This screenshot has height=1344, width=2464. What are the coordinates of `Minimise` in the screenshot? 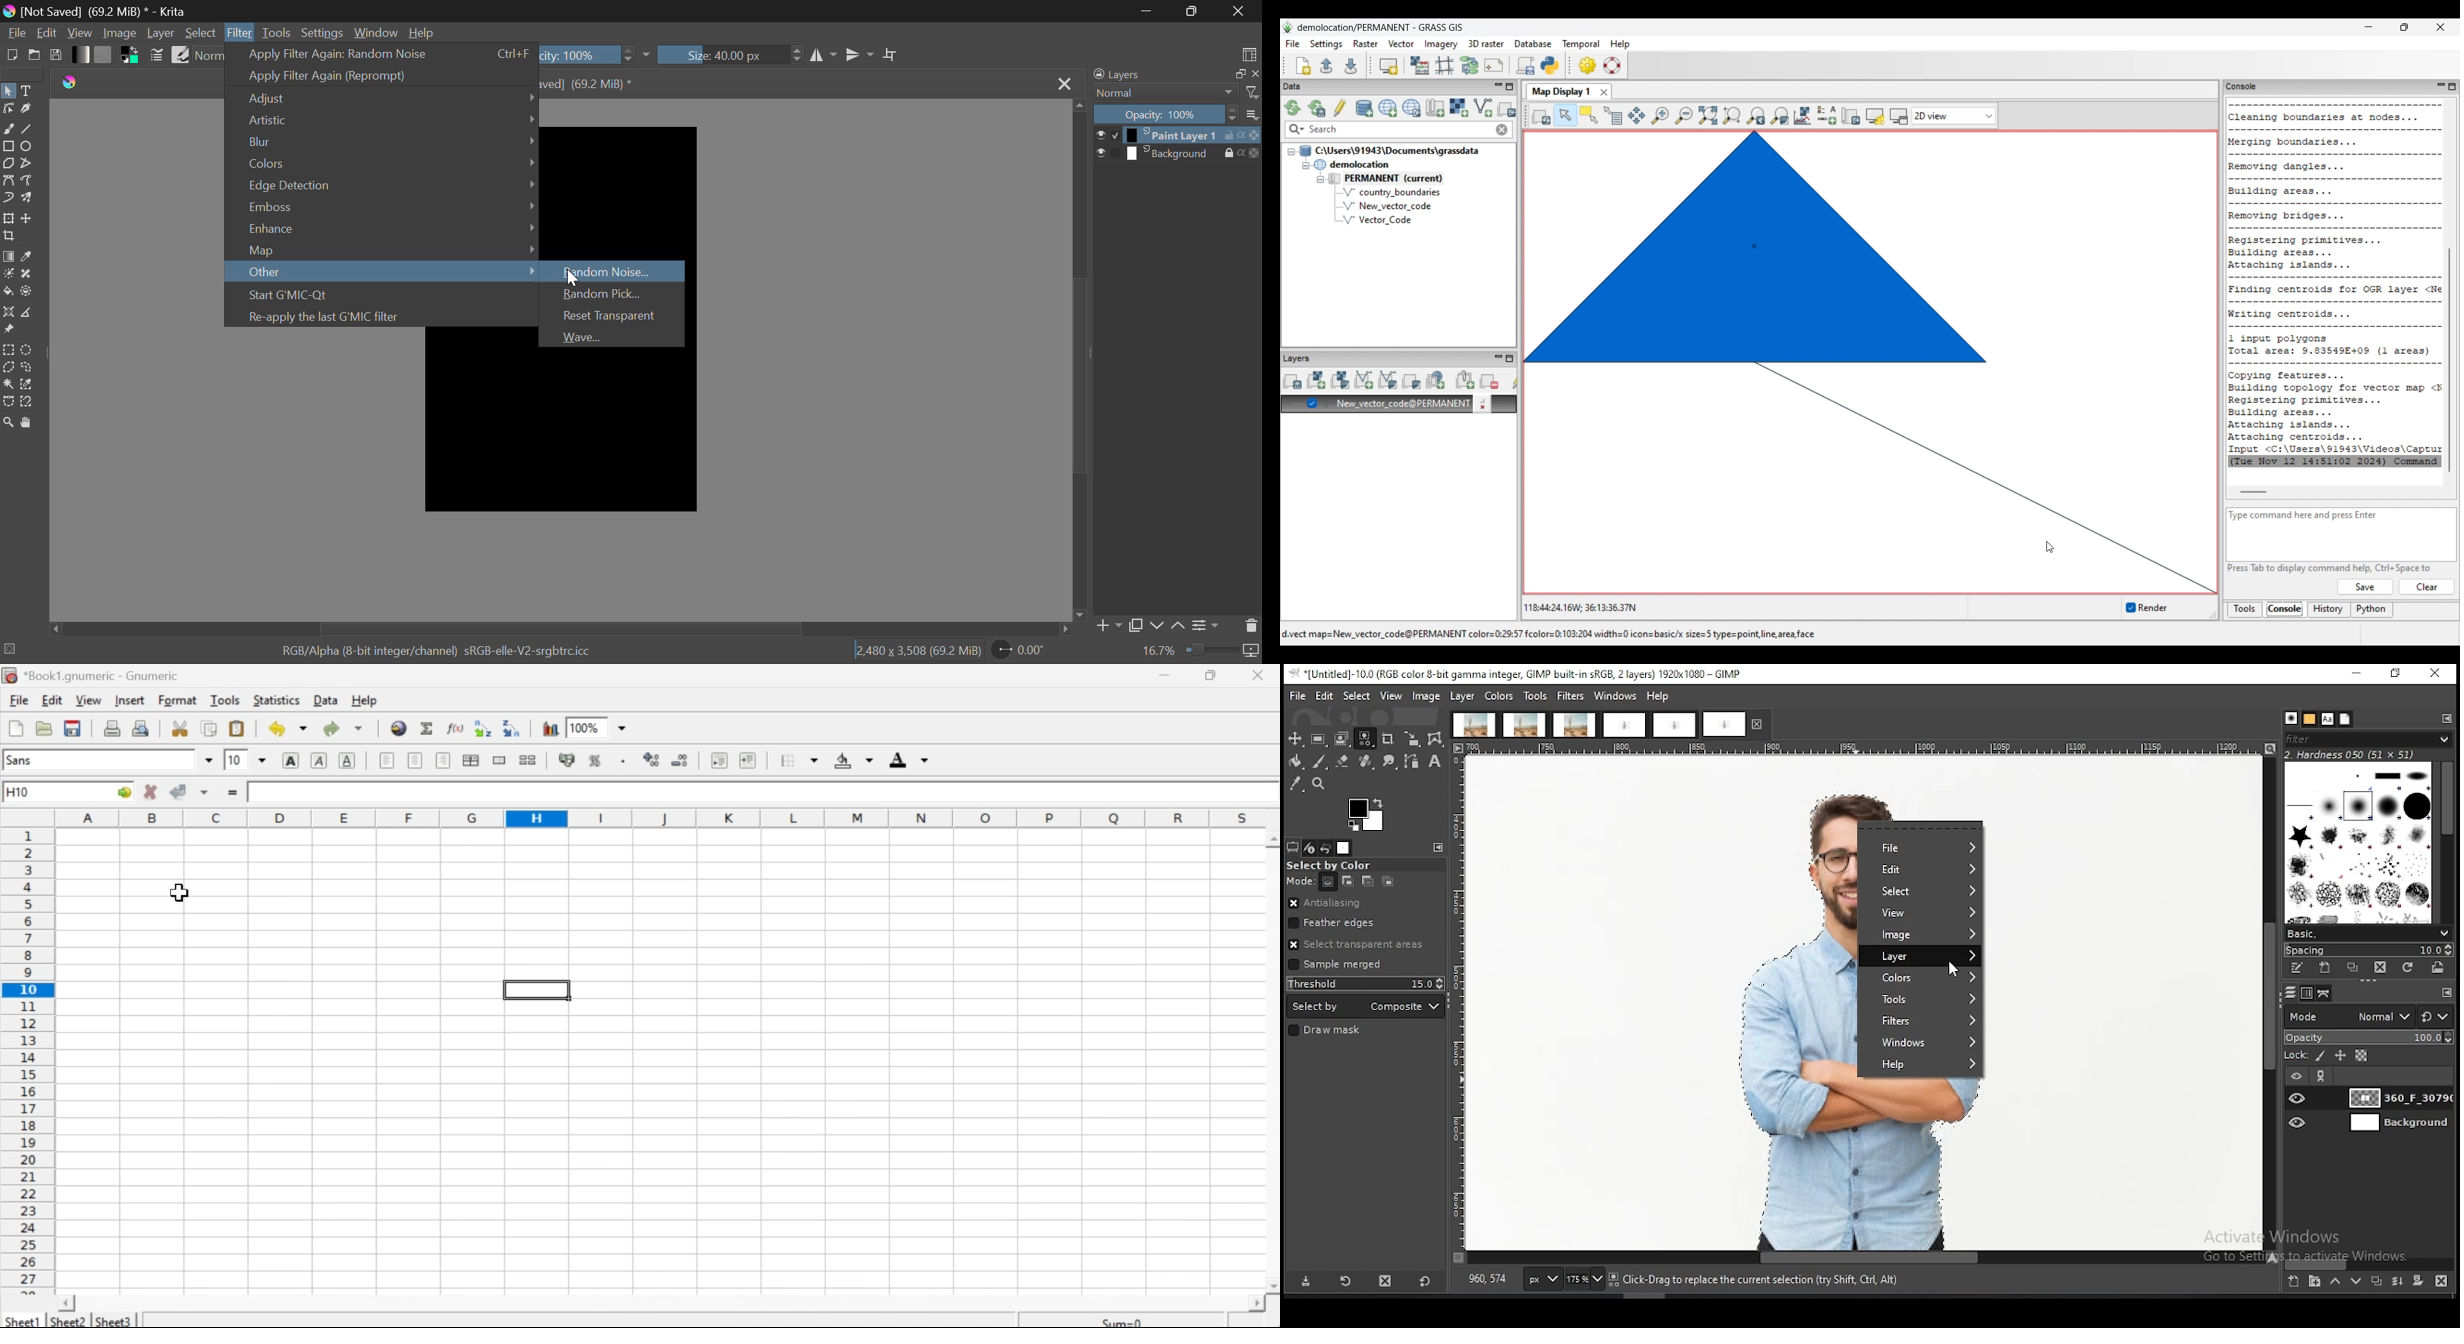 It's located at (1164, 675).